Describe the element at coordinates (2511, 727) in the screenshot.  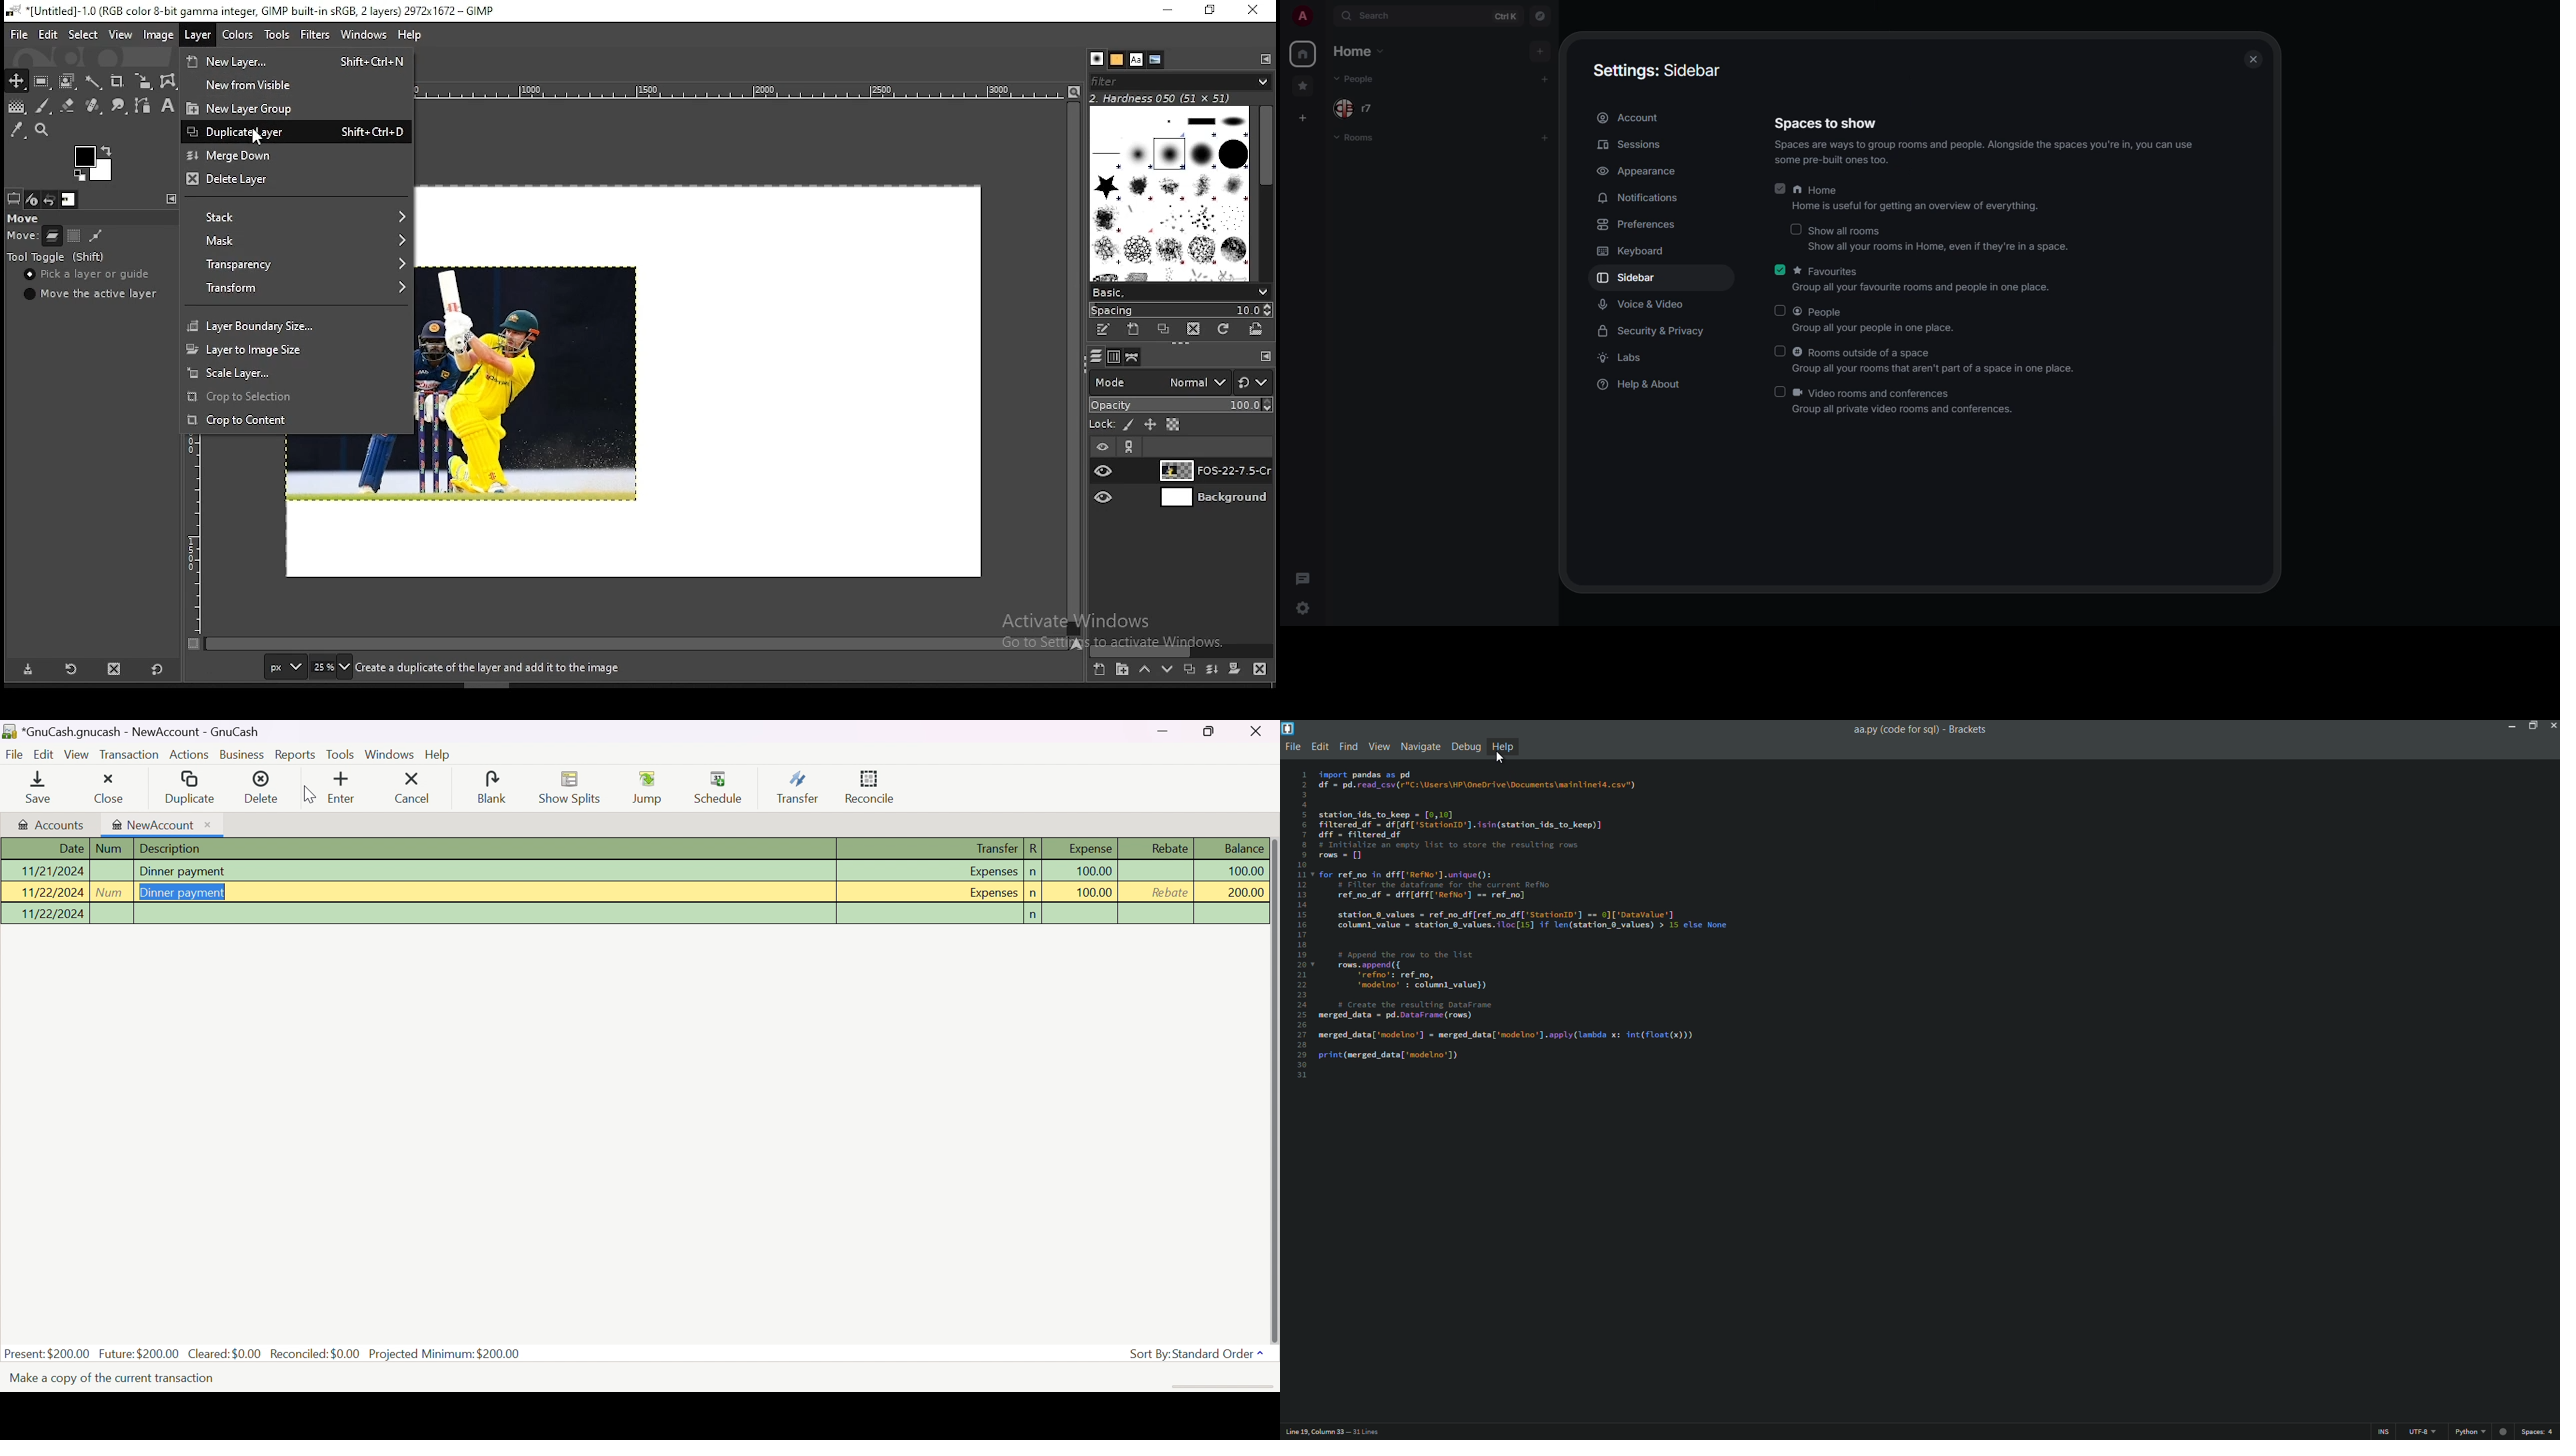
I see `minimize` at that location.